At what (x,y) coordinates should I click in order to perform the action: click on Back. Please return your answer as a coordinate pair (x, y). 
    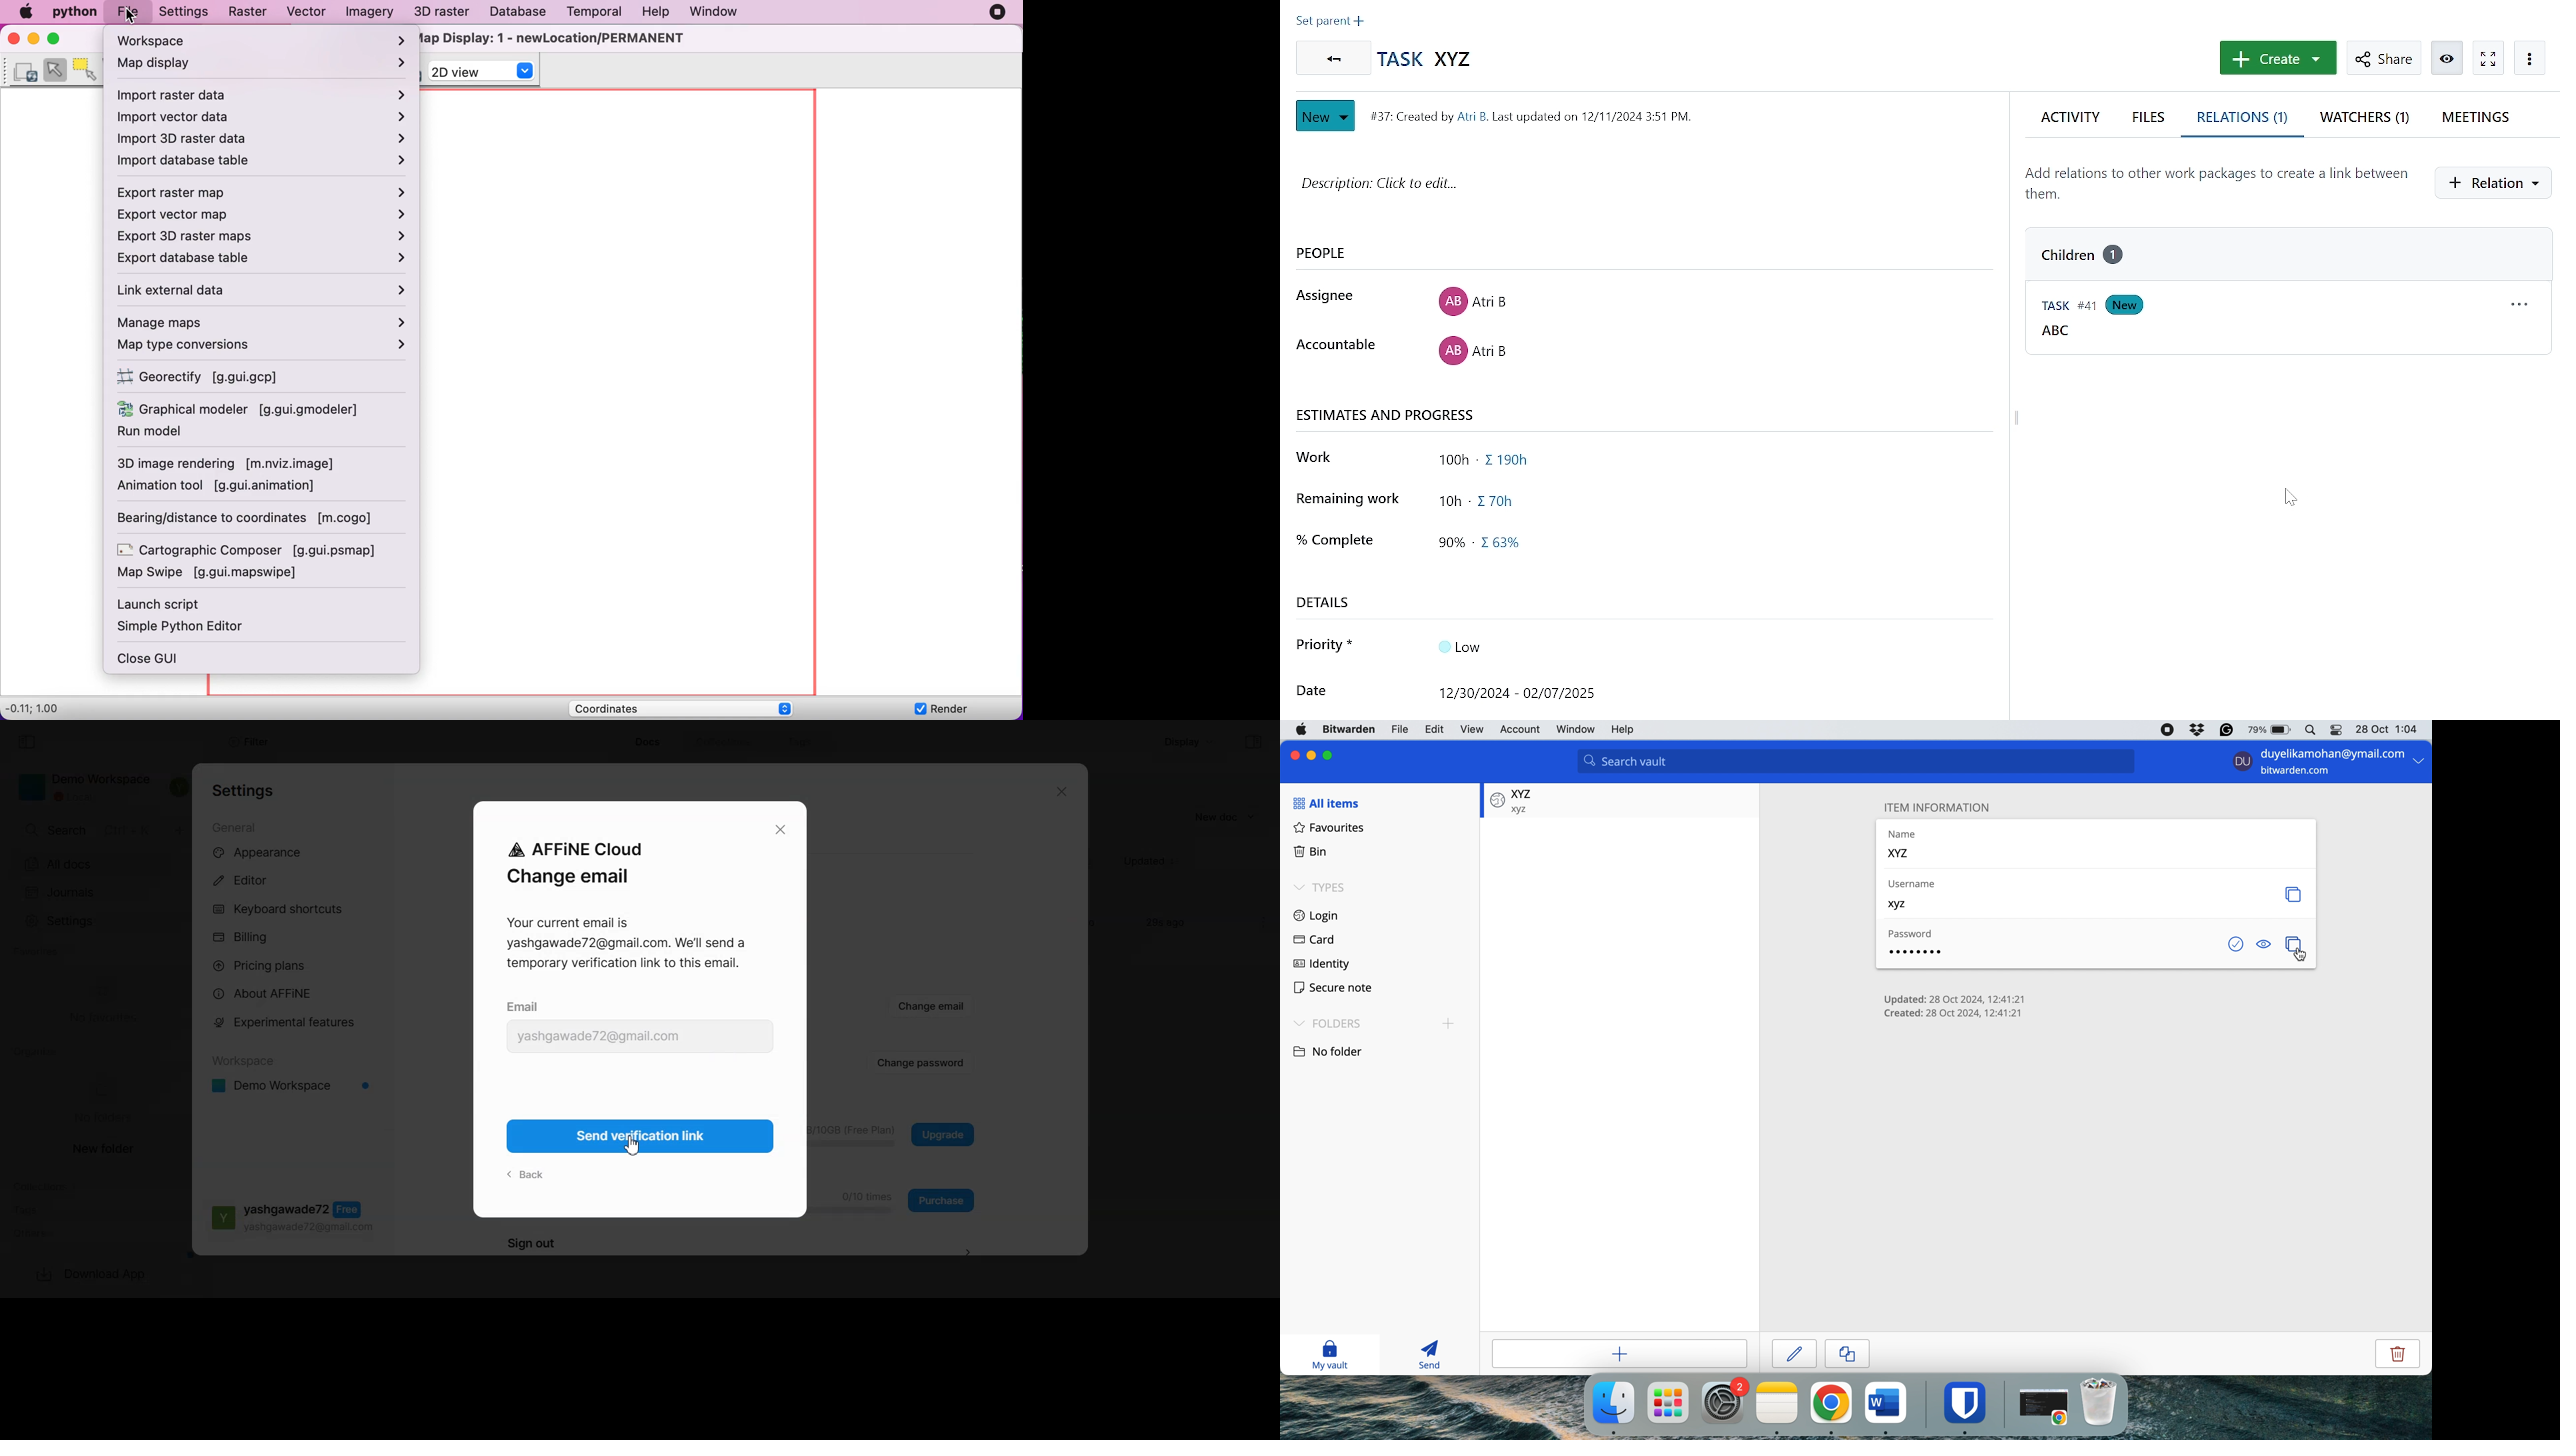
    Looking at the image, I should click on (527, 1175).